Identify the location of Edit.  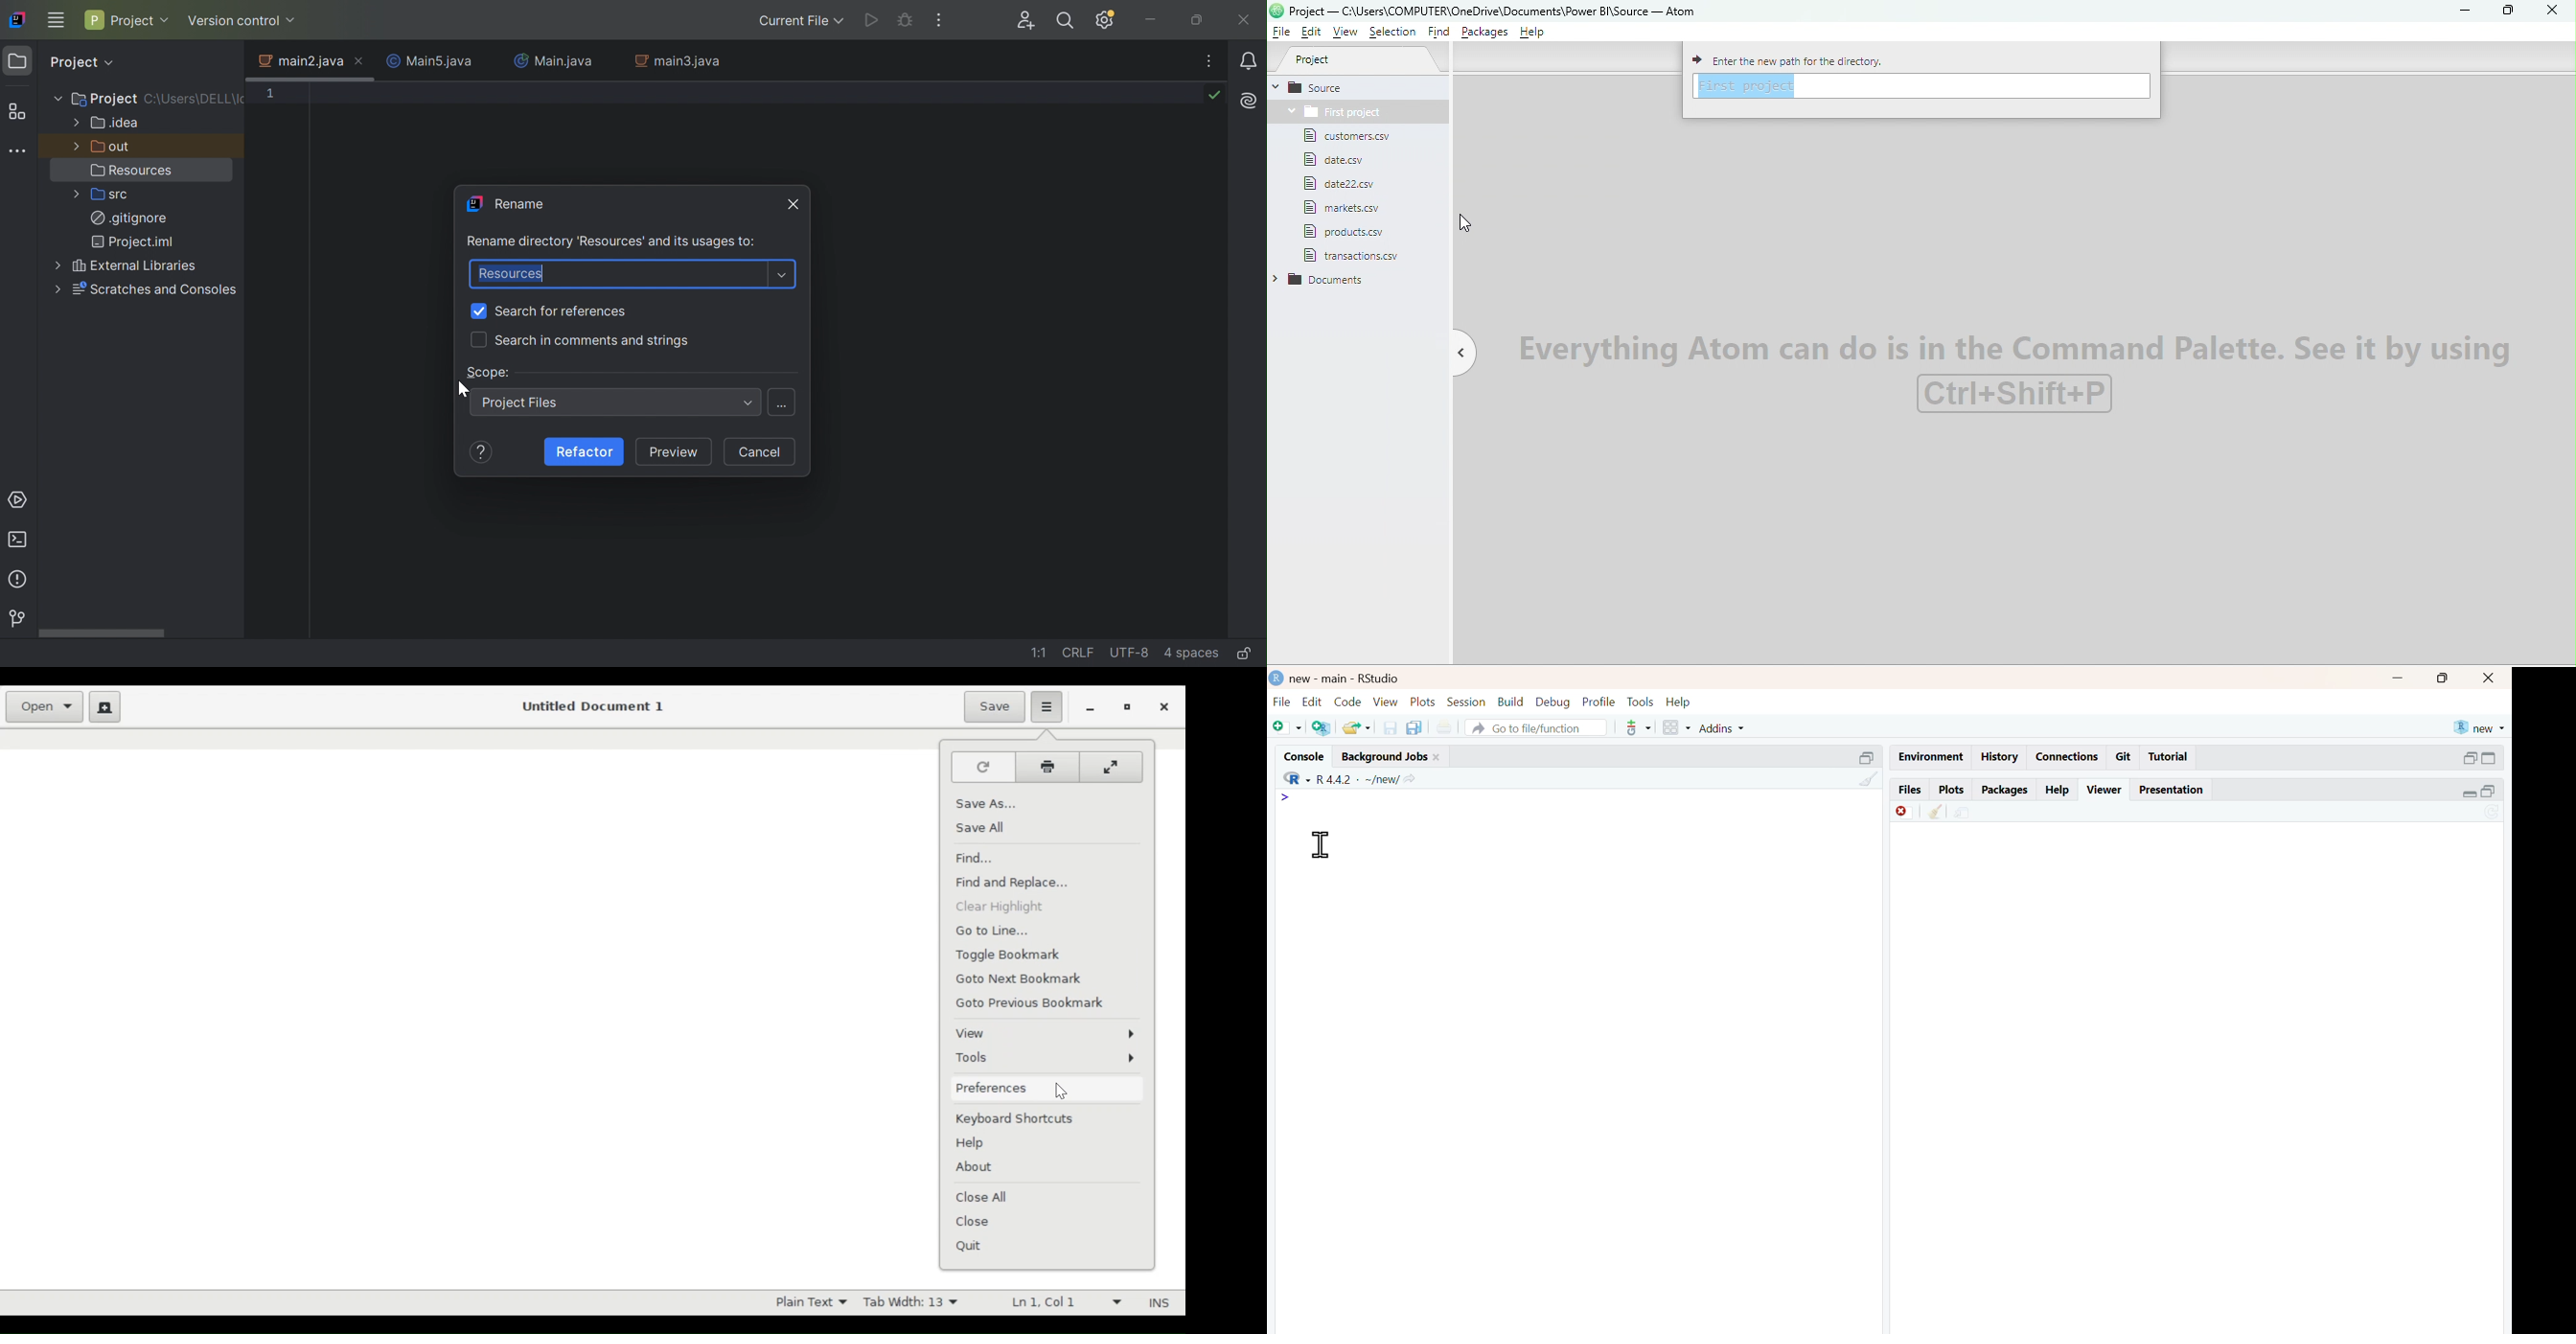
(1314, 34).